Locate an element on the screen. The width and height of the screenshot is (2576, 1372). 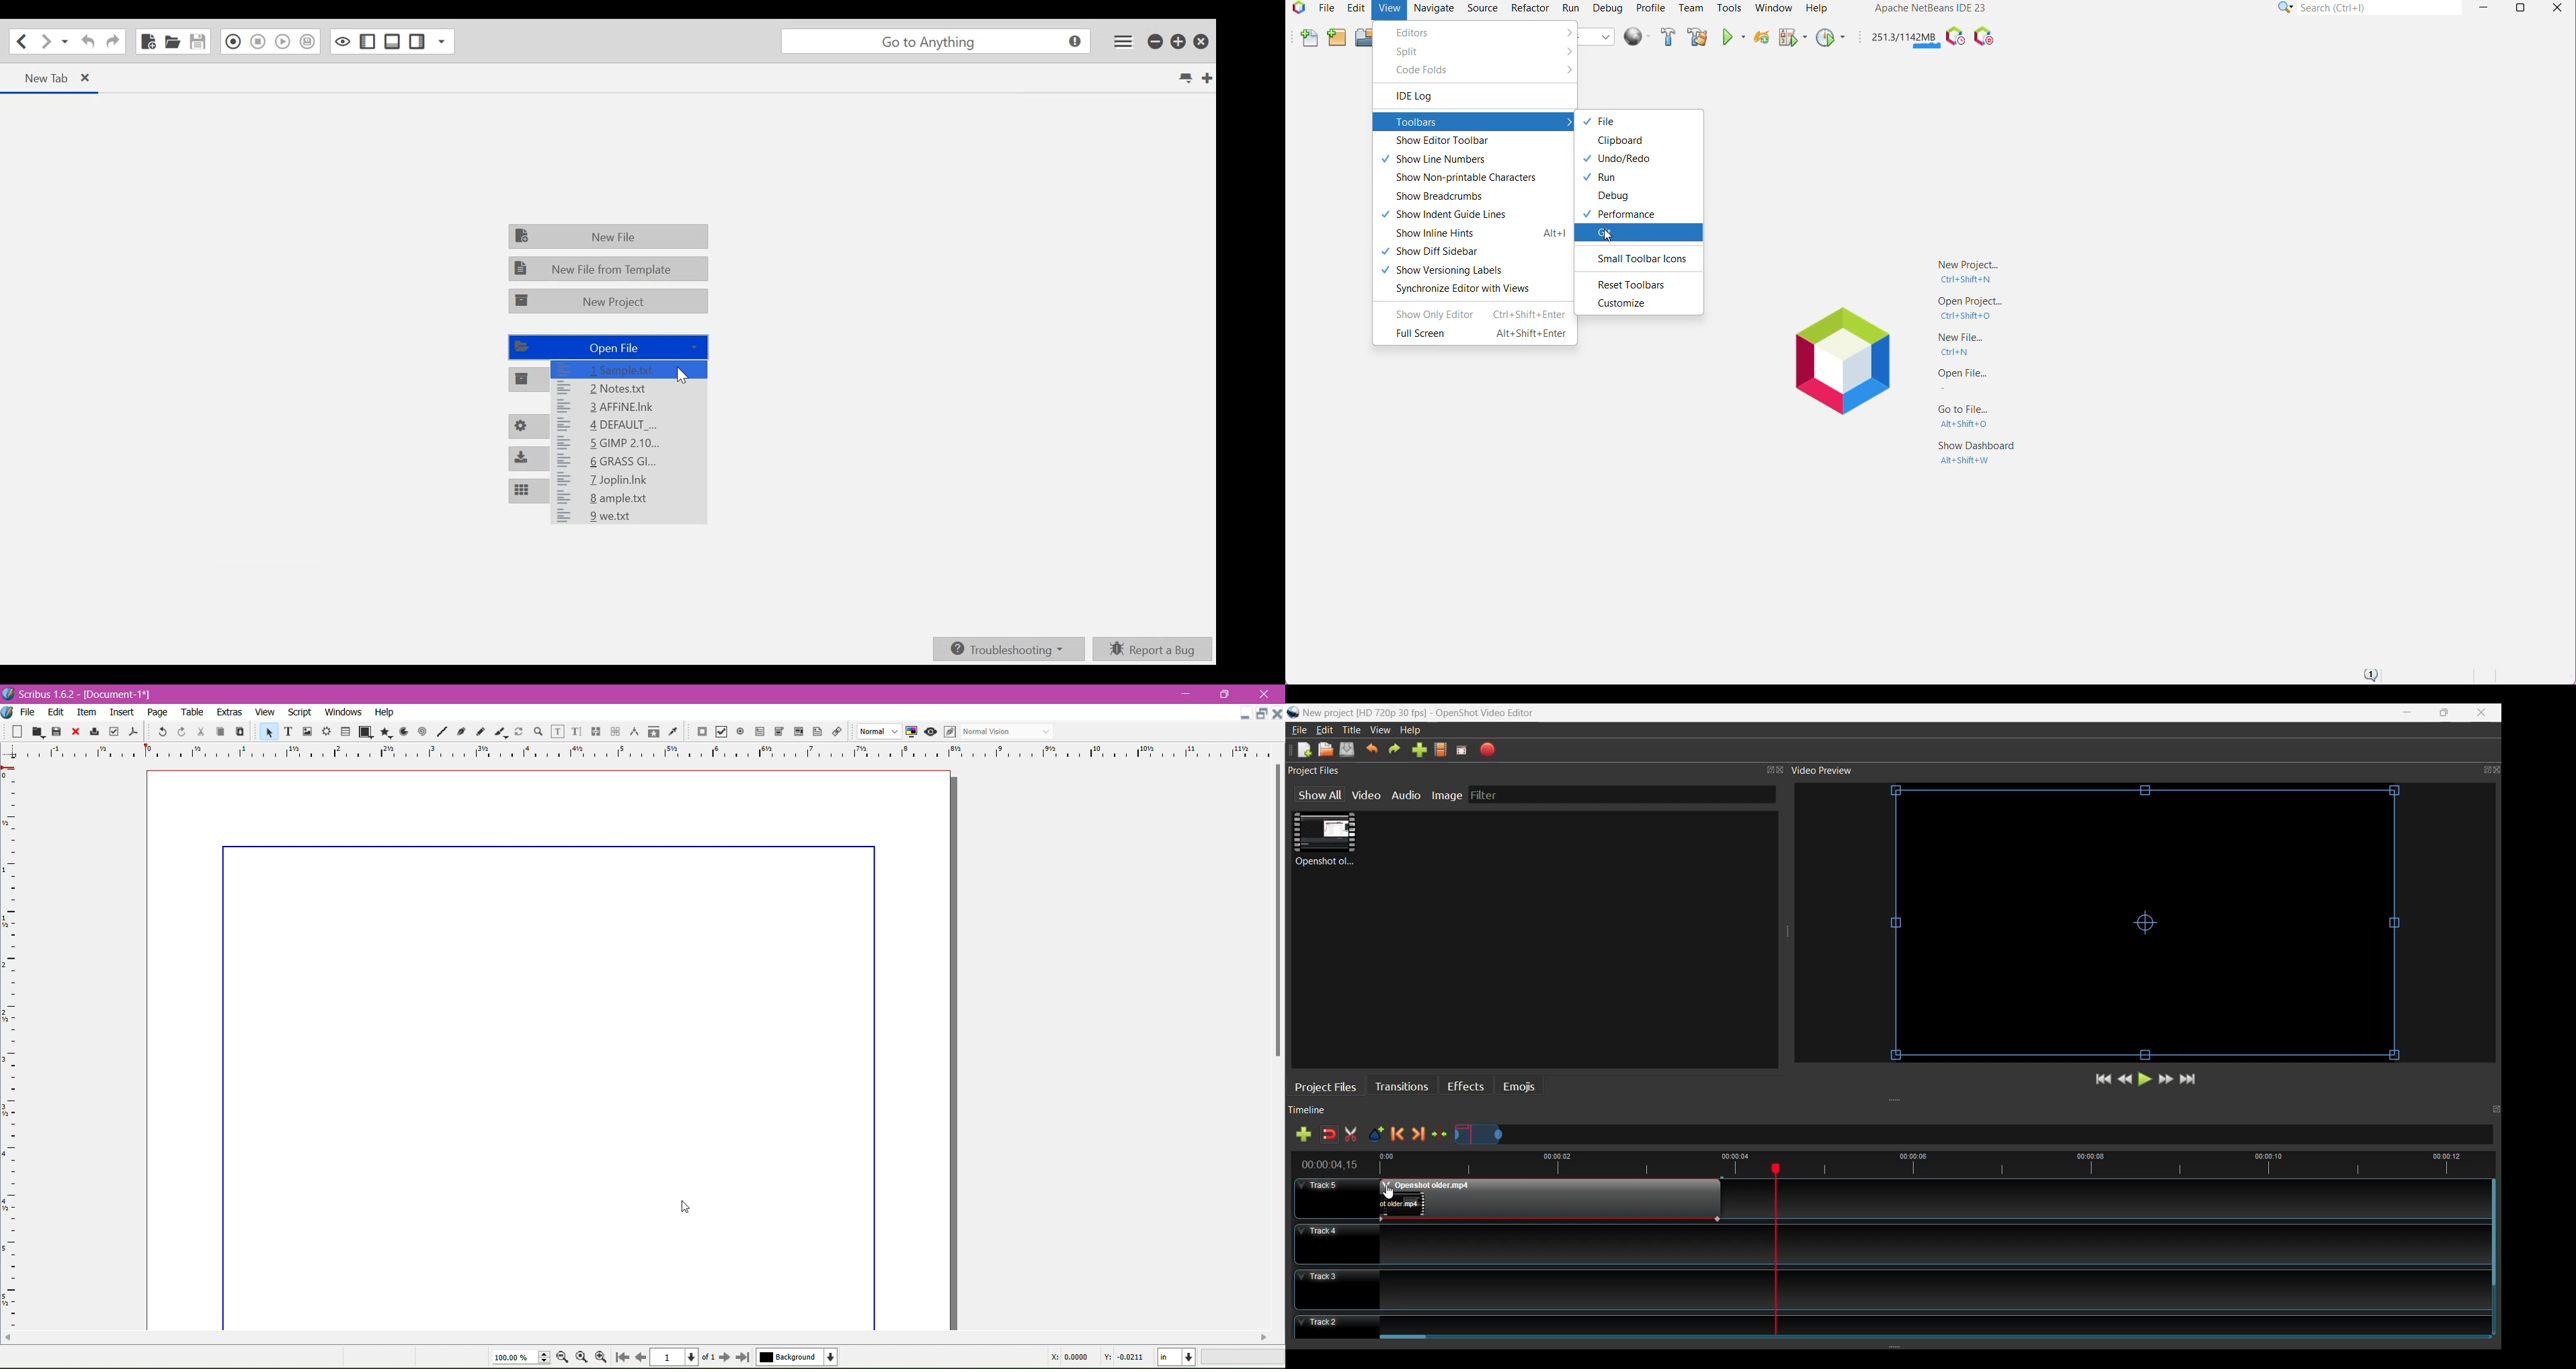
Current Page with updated margin dimensions is located at coordinates (550, 1050).